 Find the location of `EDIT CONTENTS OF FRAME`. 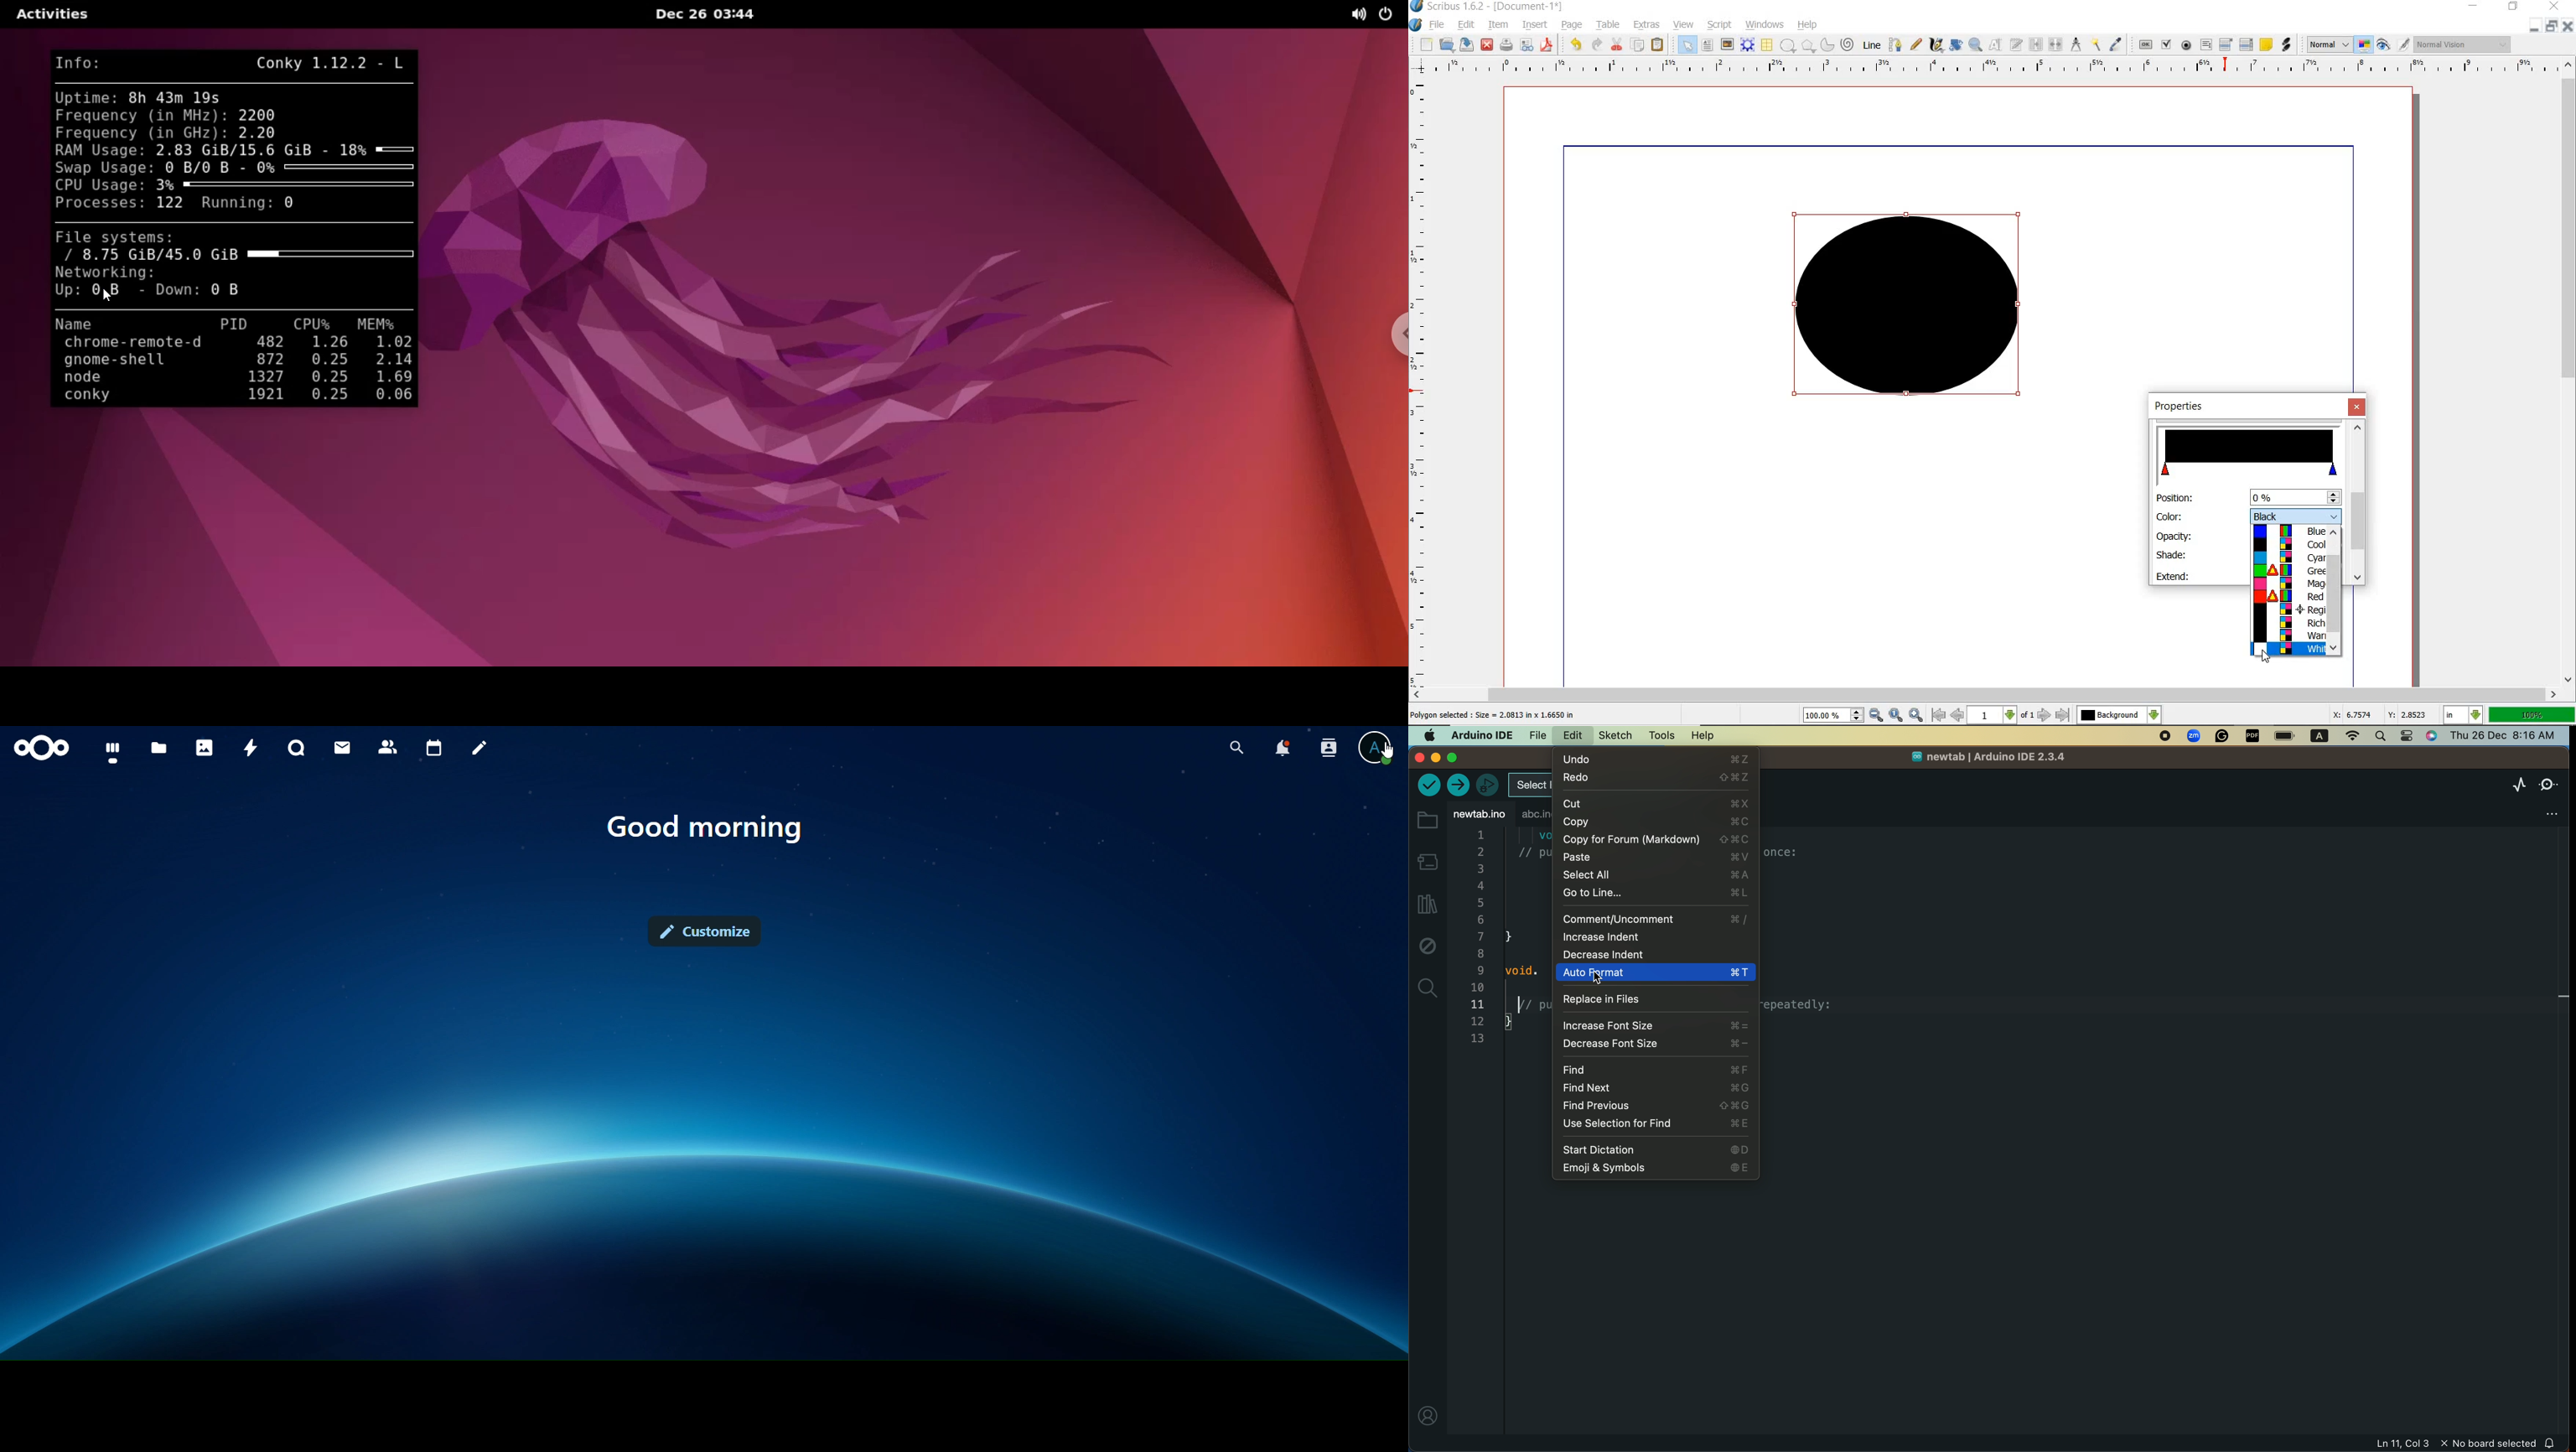

EDIT CONTENTS OF FRAME is located at coordinates (1995, 44).